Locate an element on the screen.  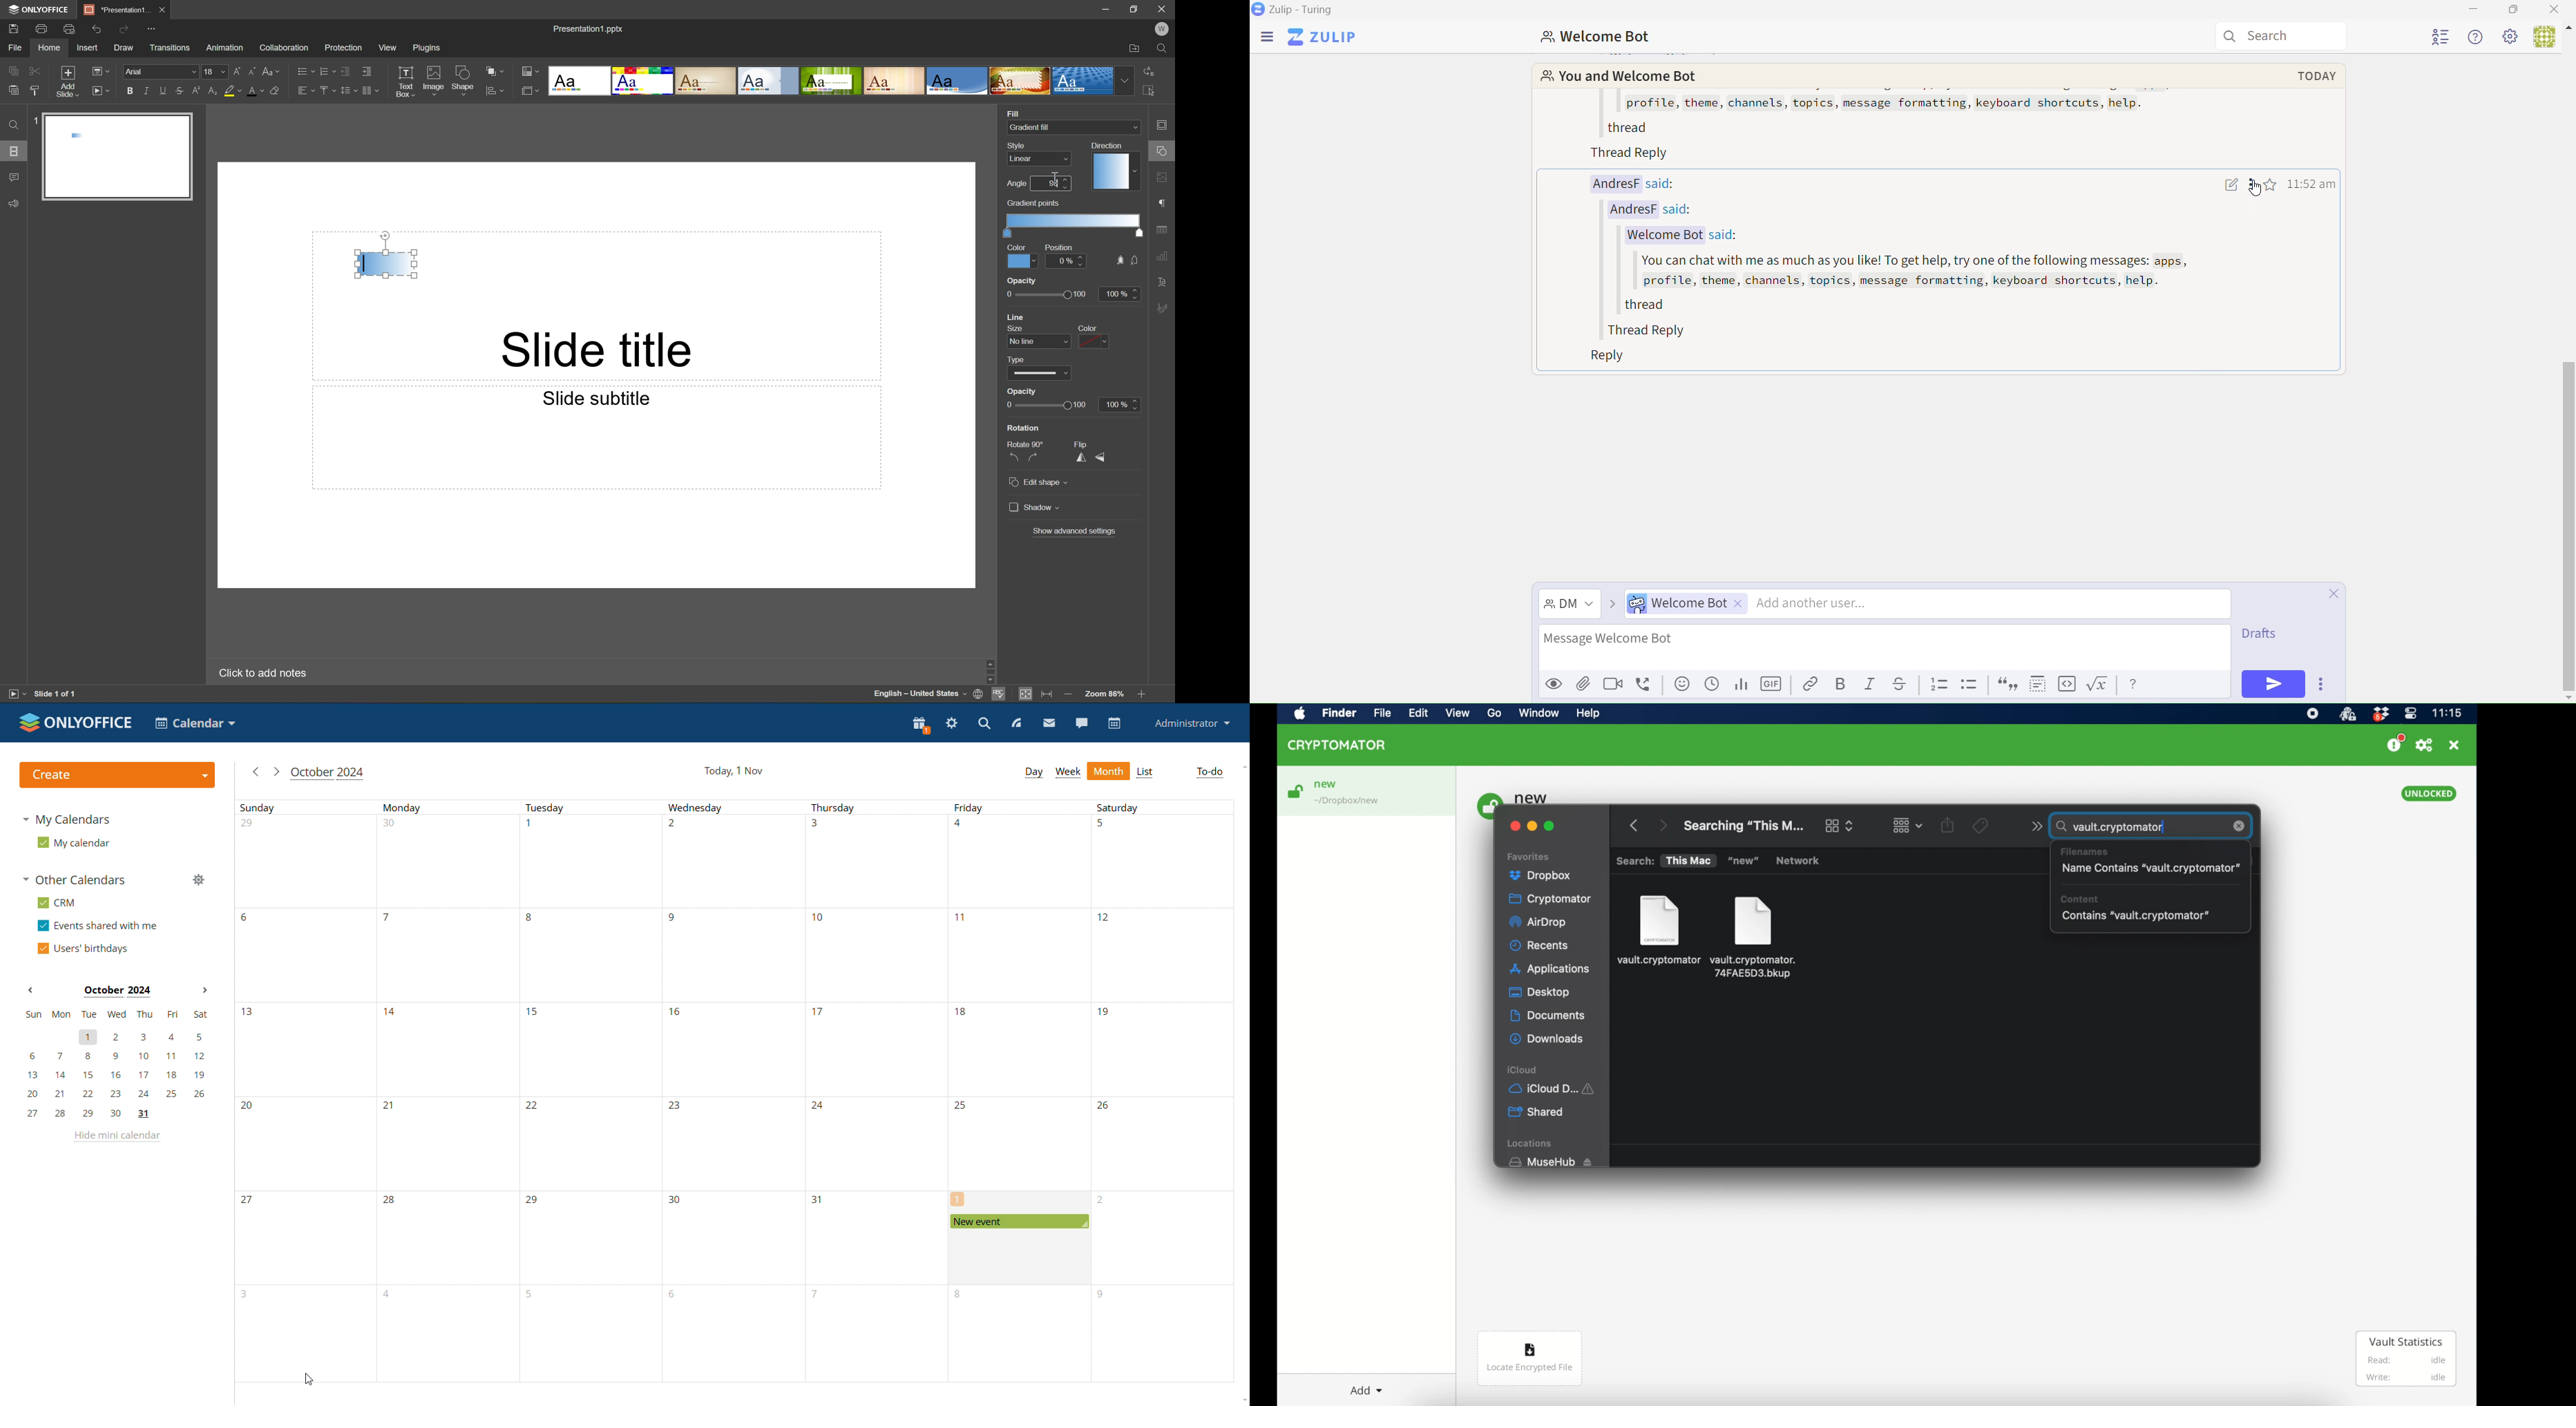
Settings is located at coordinates (2510, 36).